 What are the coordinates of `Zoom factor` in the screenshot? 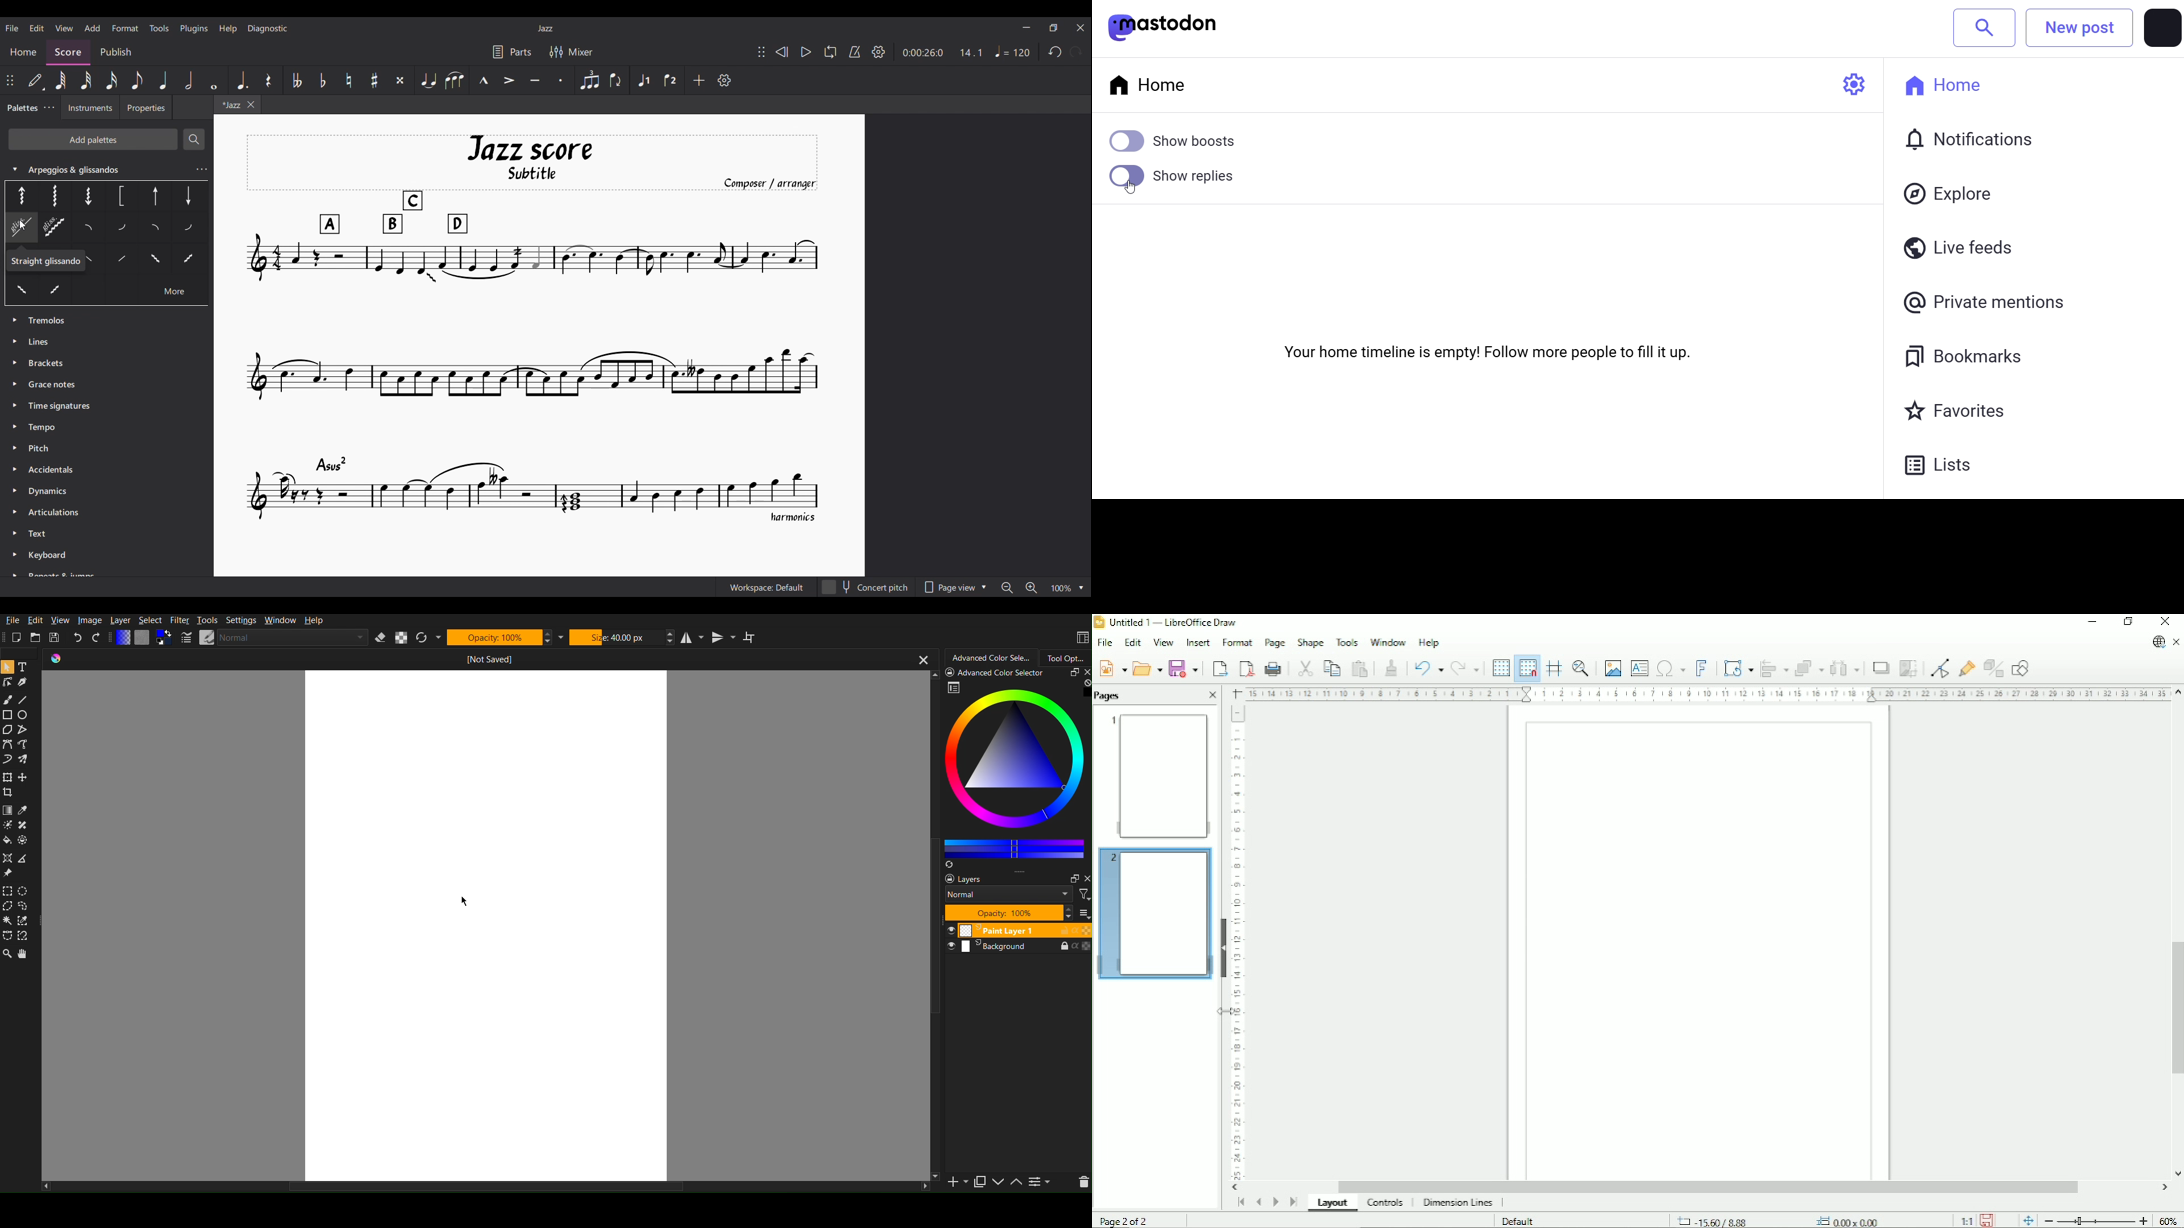 It's located at (2169, 1220).